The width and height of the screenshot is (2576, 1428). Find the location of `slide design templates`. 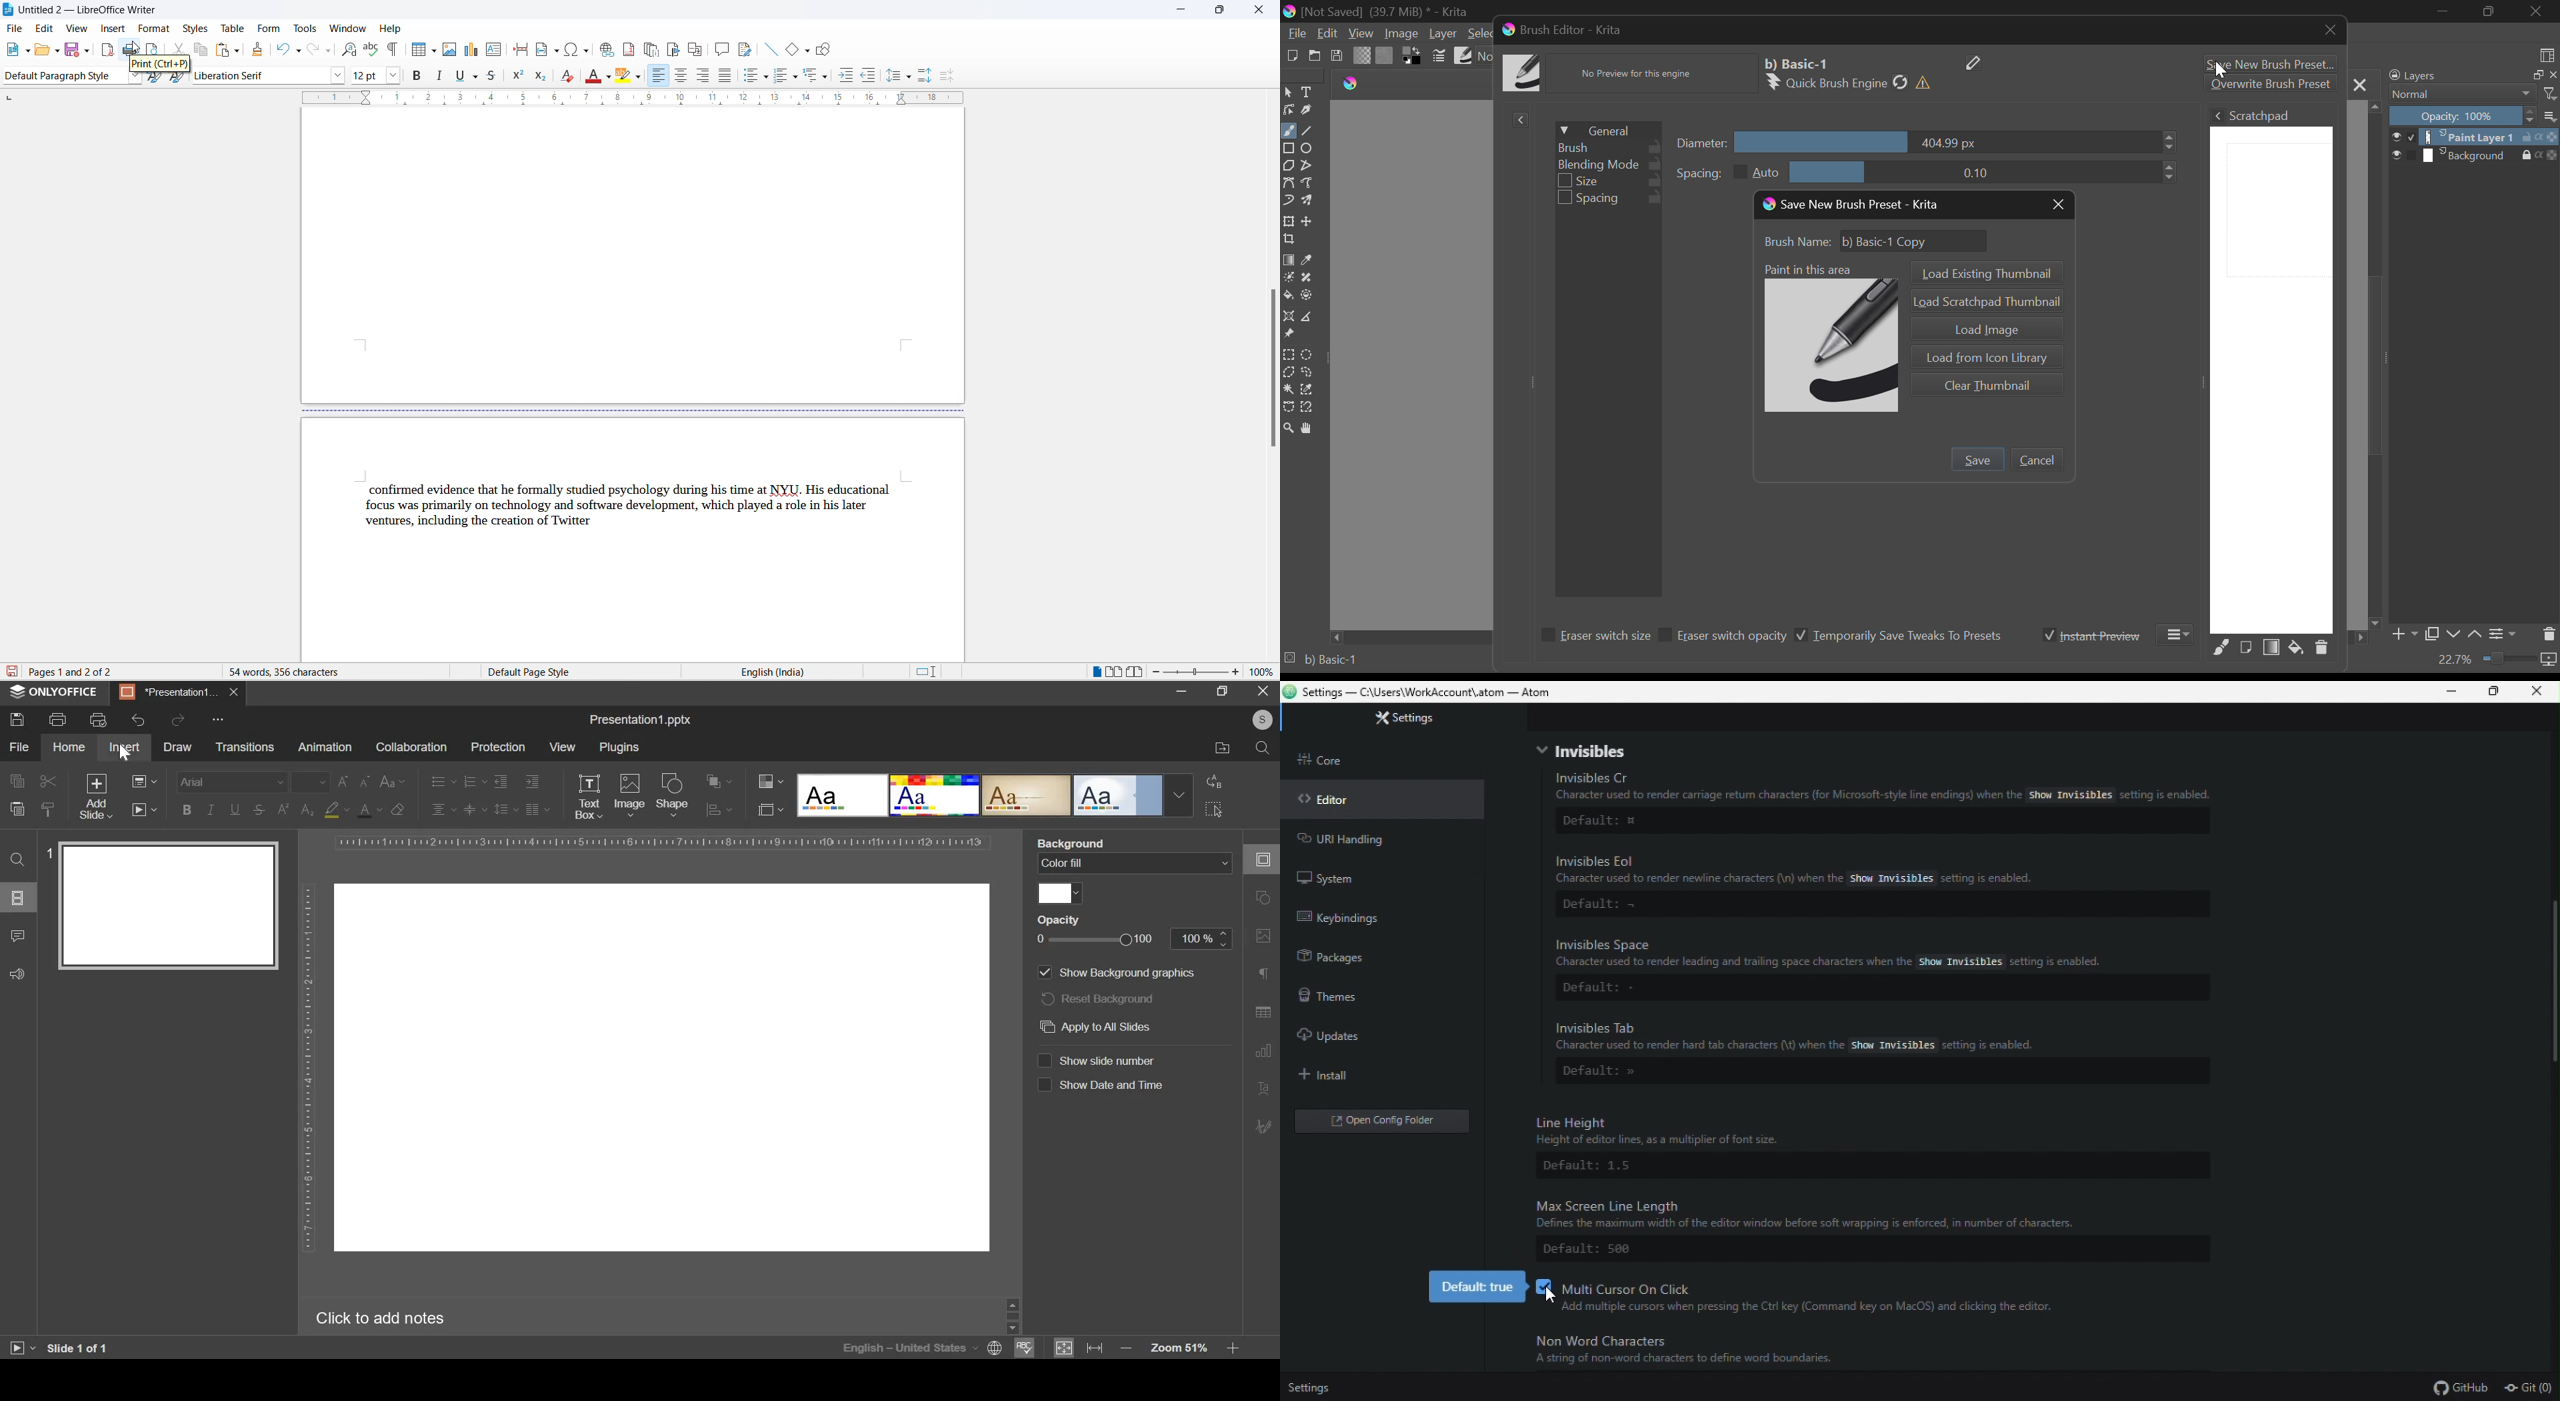

slide design templates is located at coordinates (995, 794).